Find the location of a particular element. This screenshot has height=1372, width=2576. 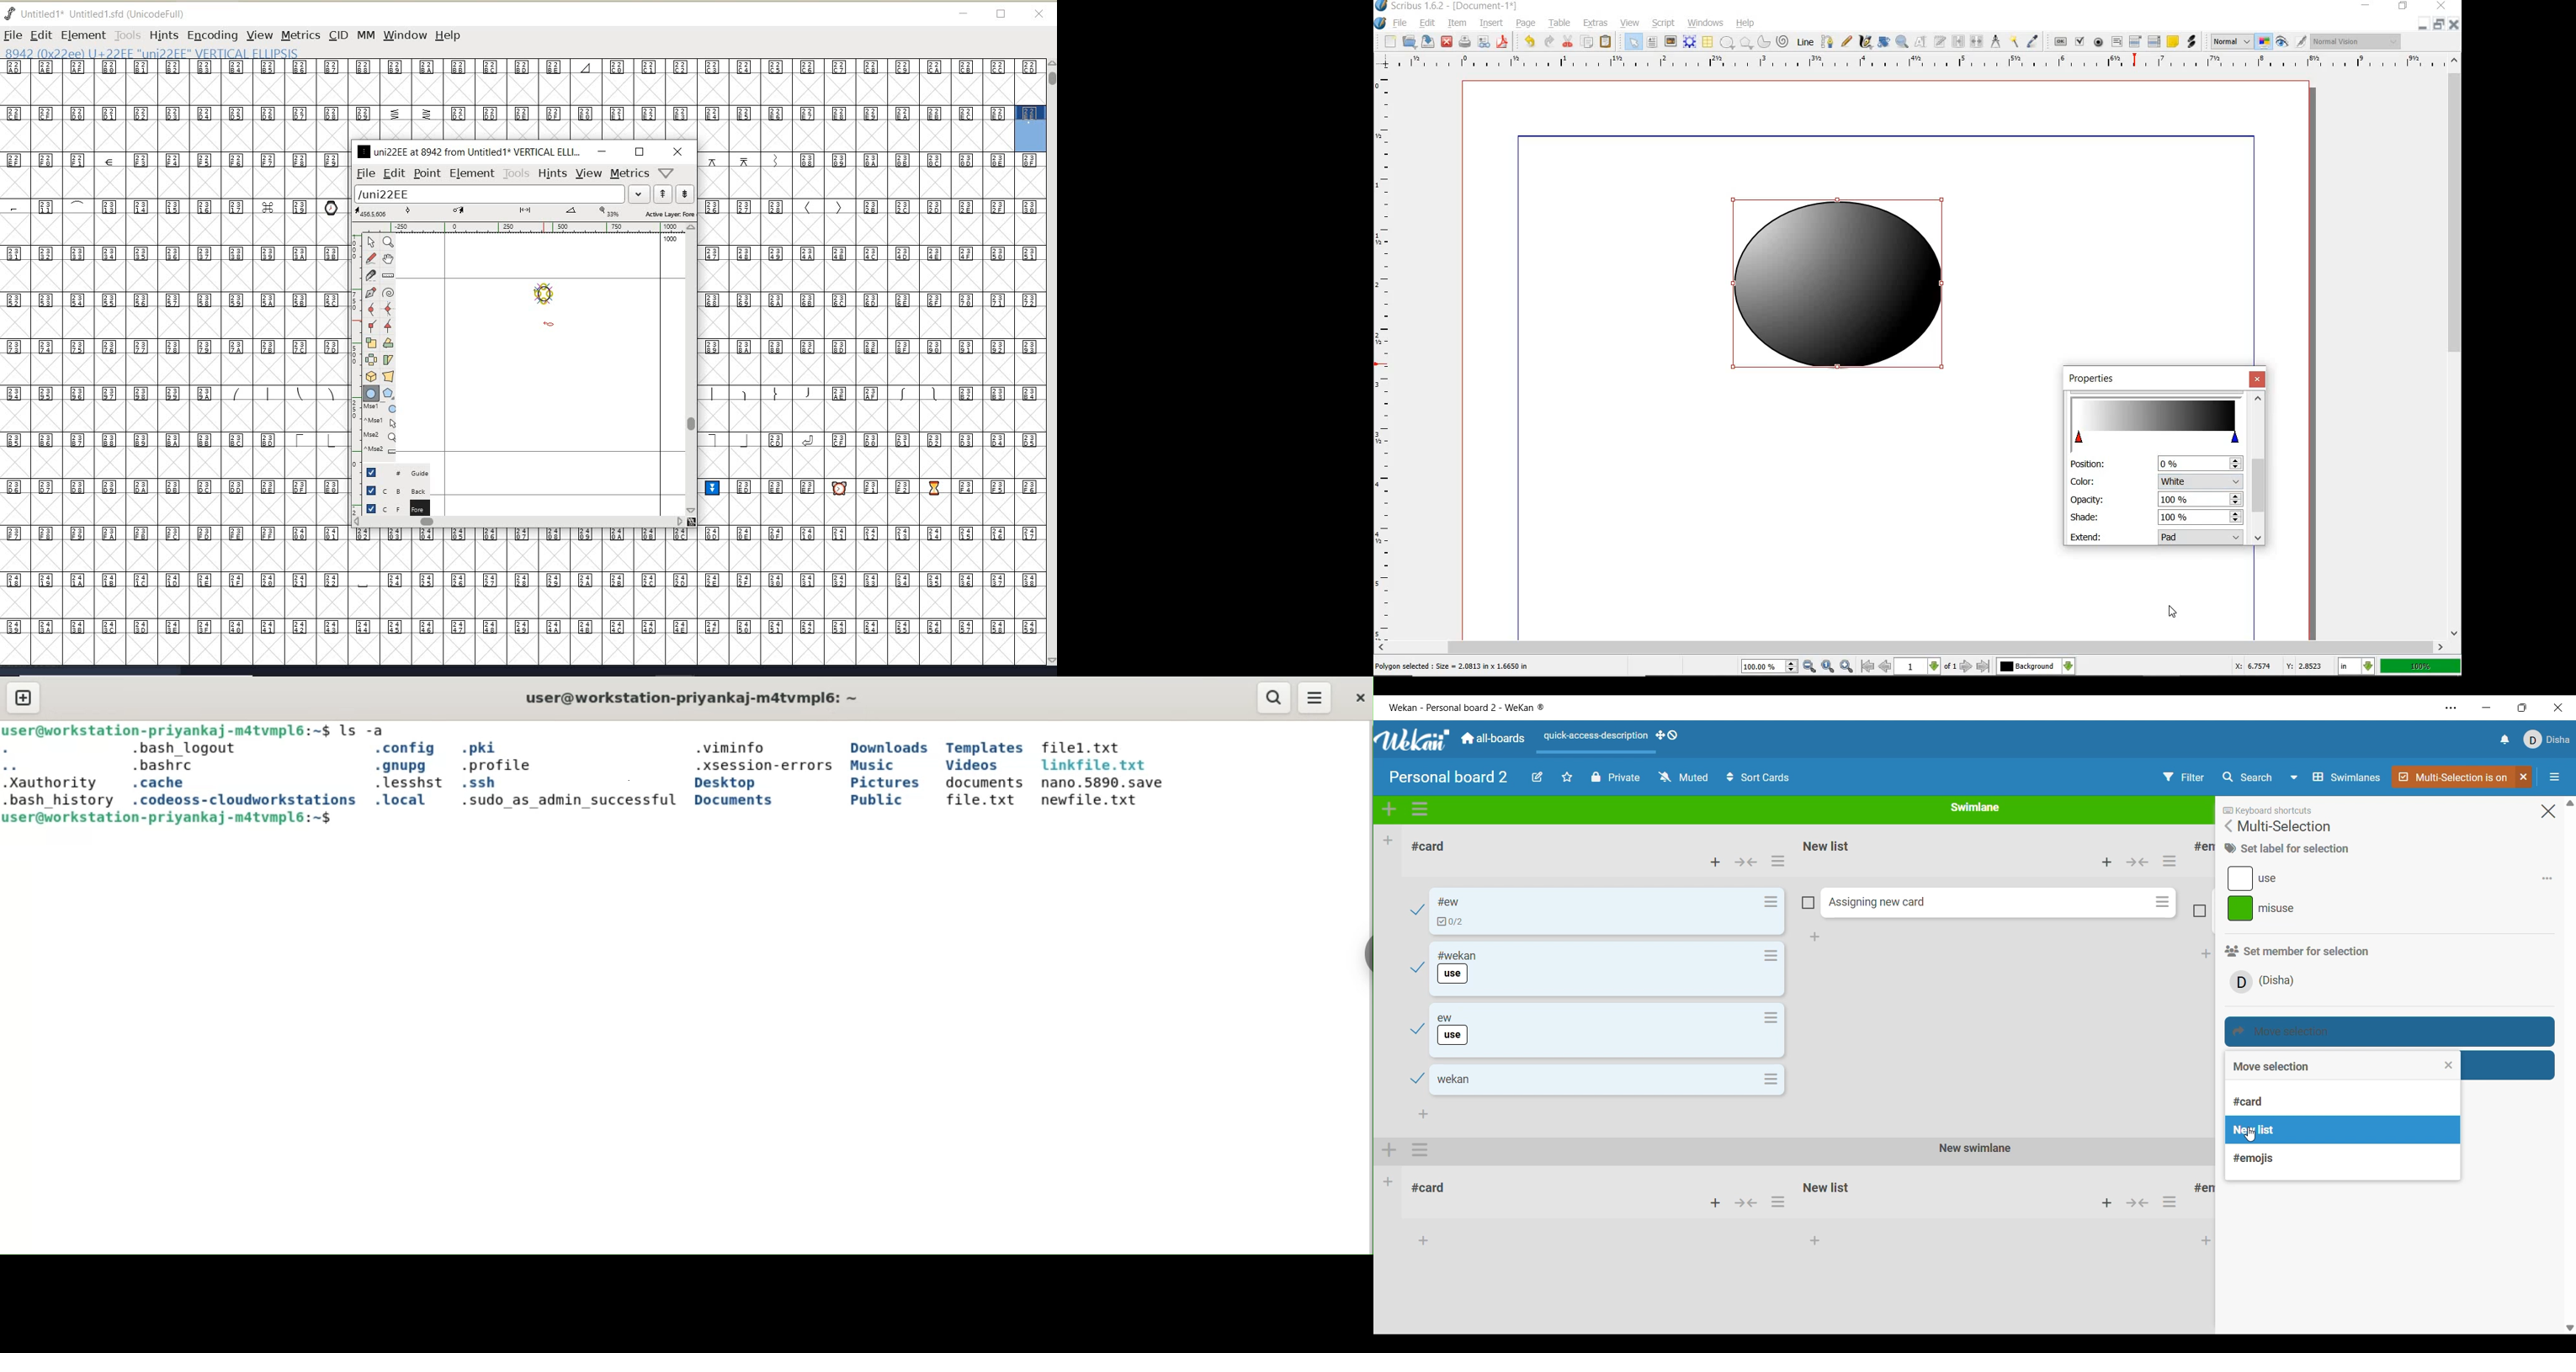

edit is located at coordinates (393, 172).